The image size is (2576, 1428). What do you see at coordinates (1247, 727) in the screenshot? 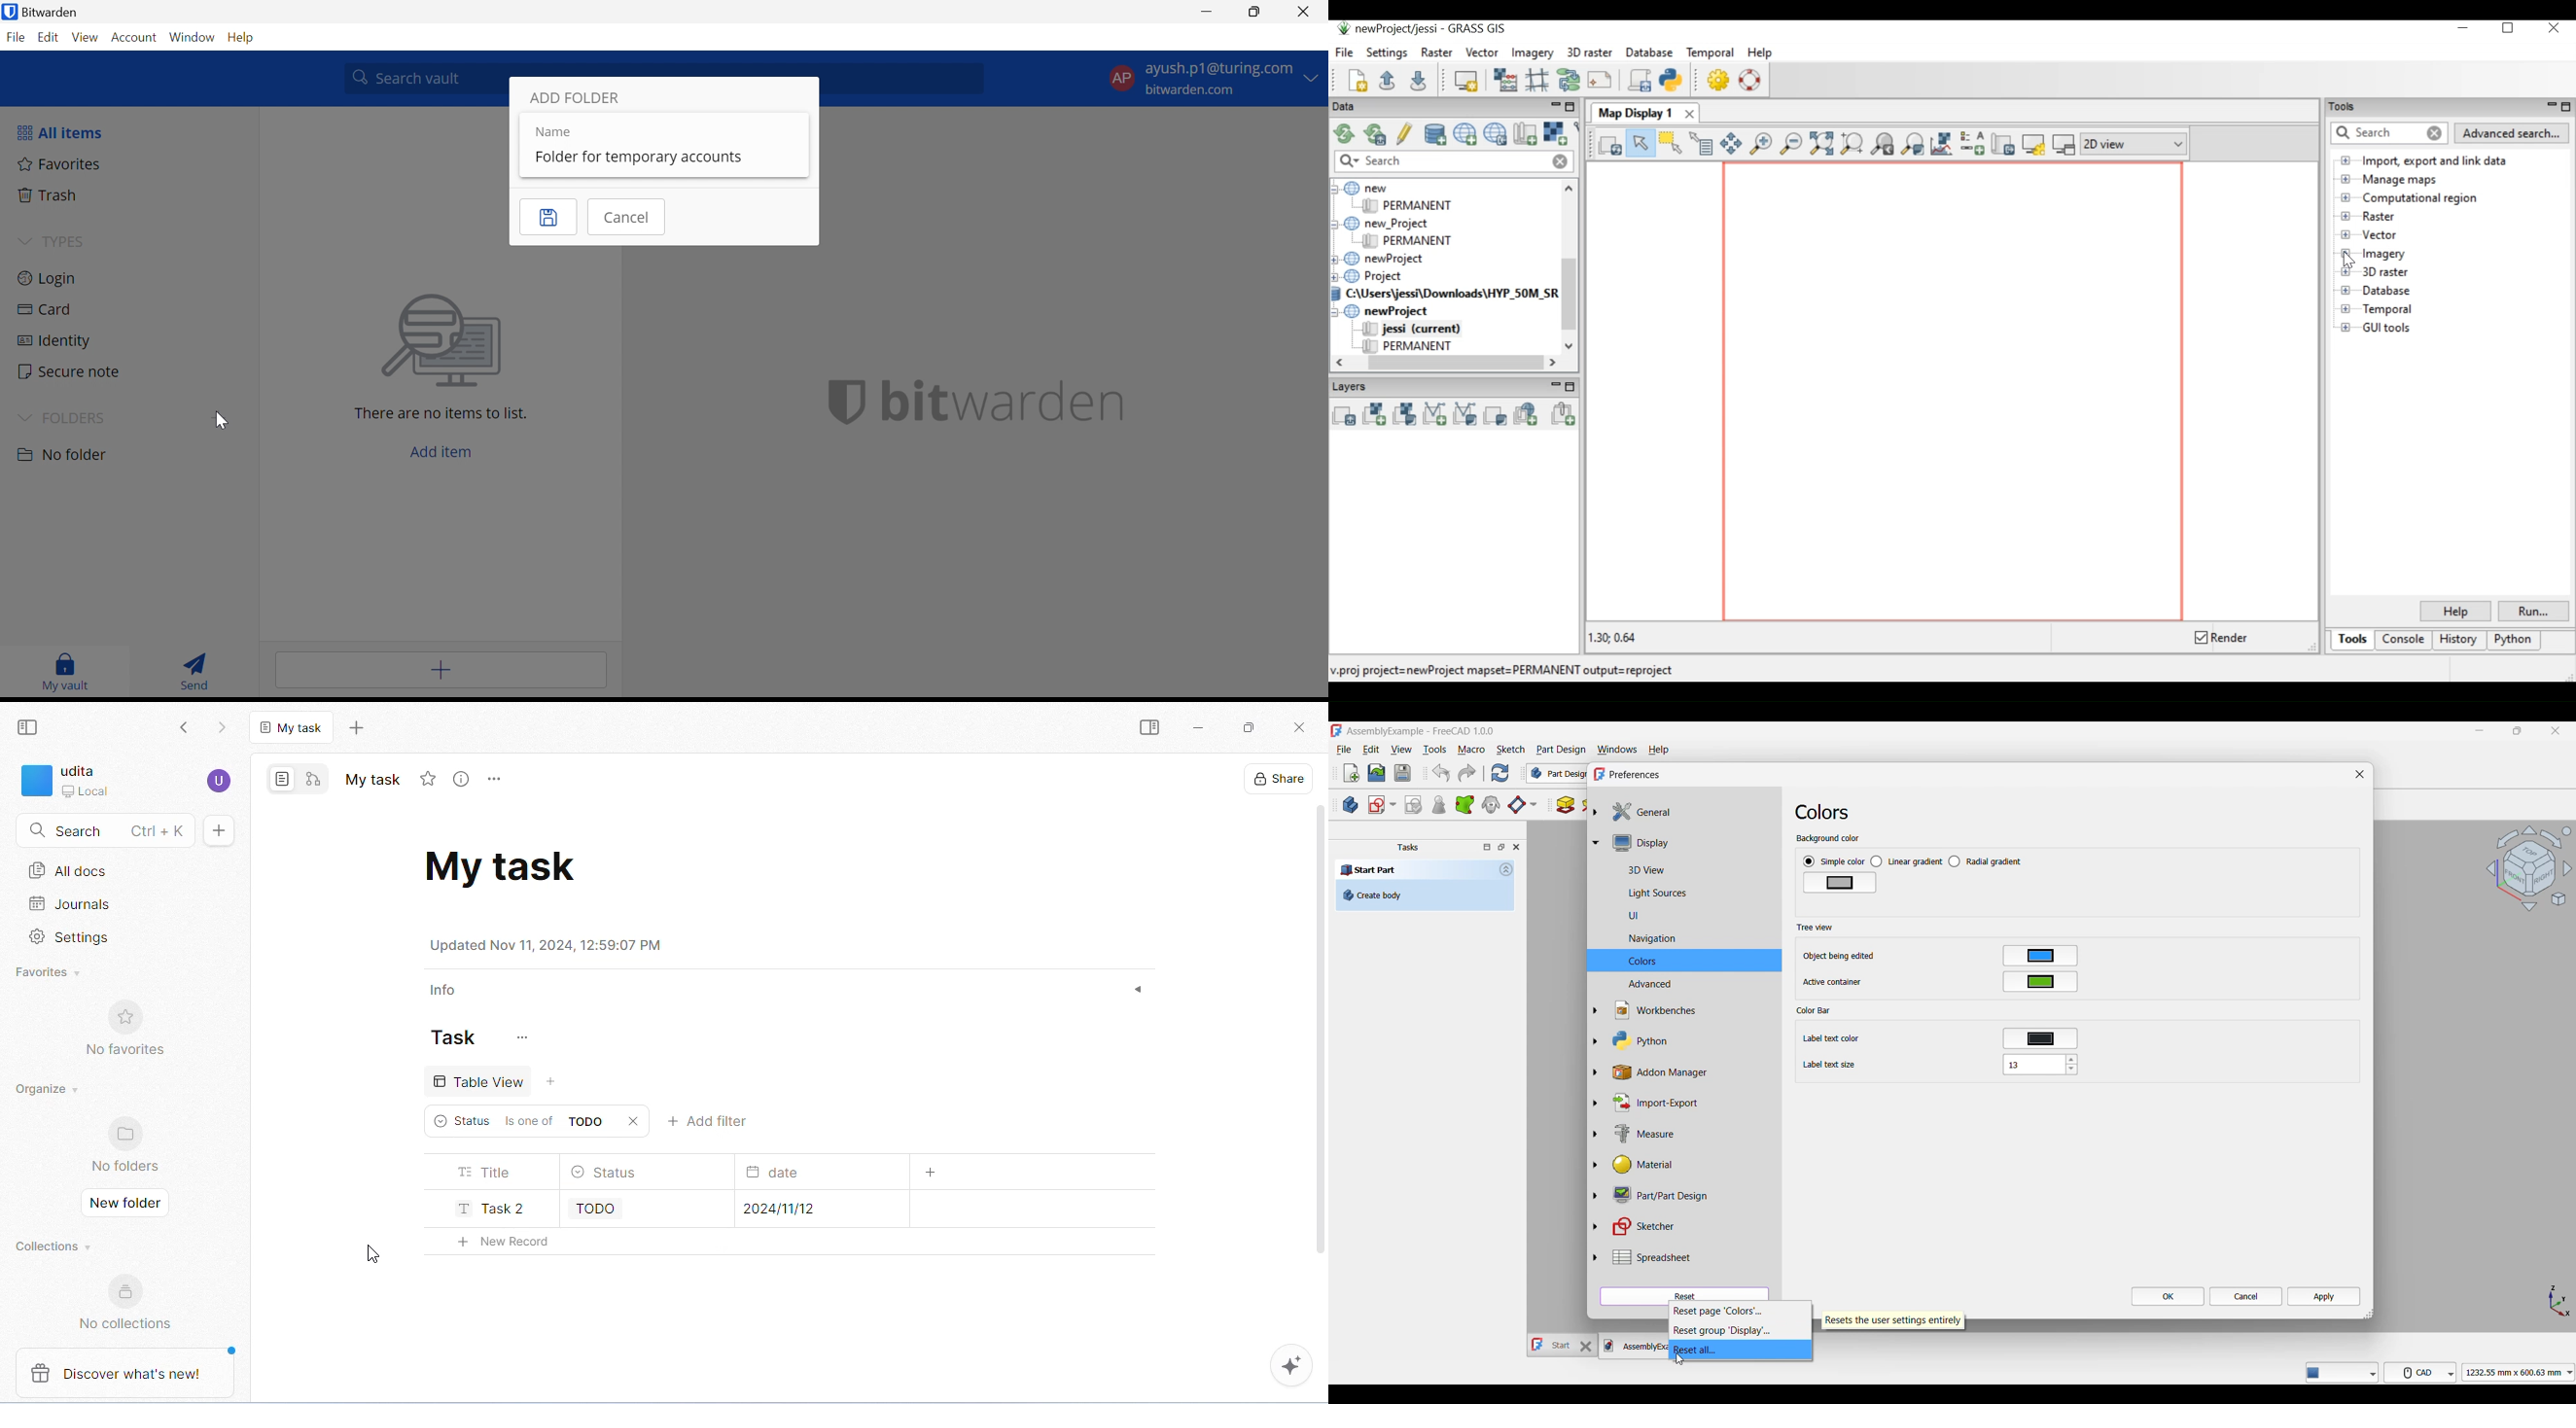
I see `maximize` at bounding box center [1247, 727].